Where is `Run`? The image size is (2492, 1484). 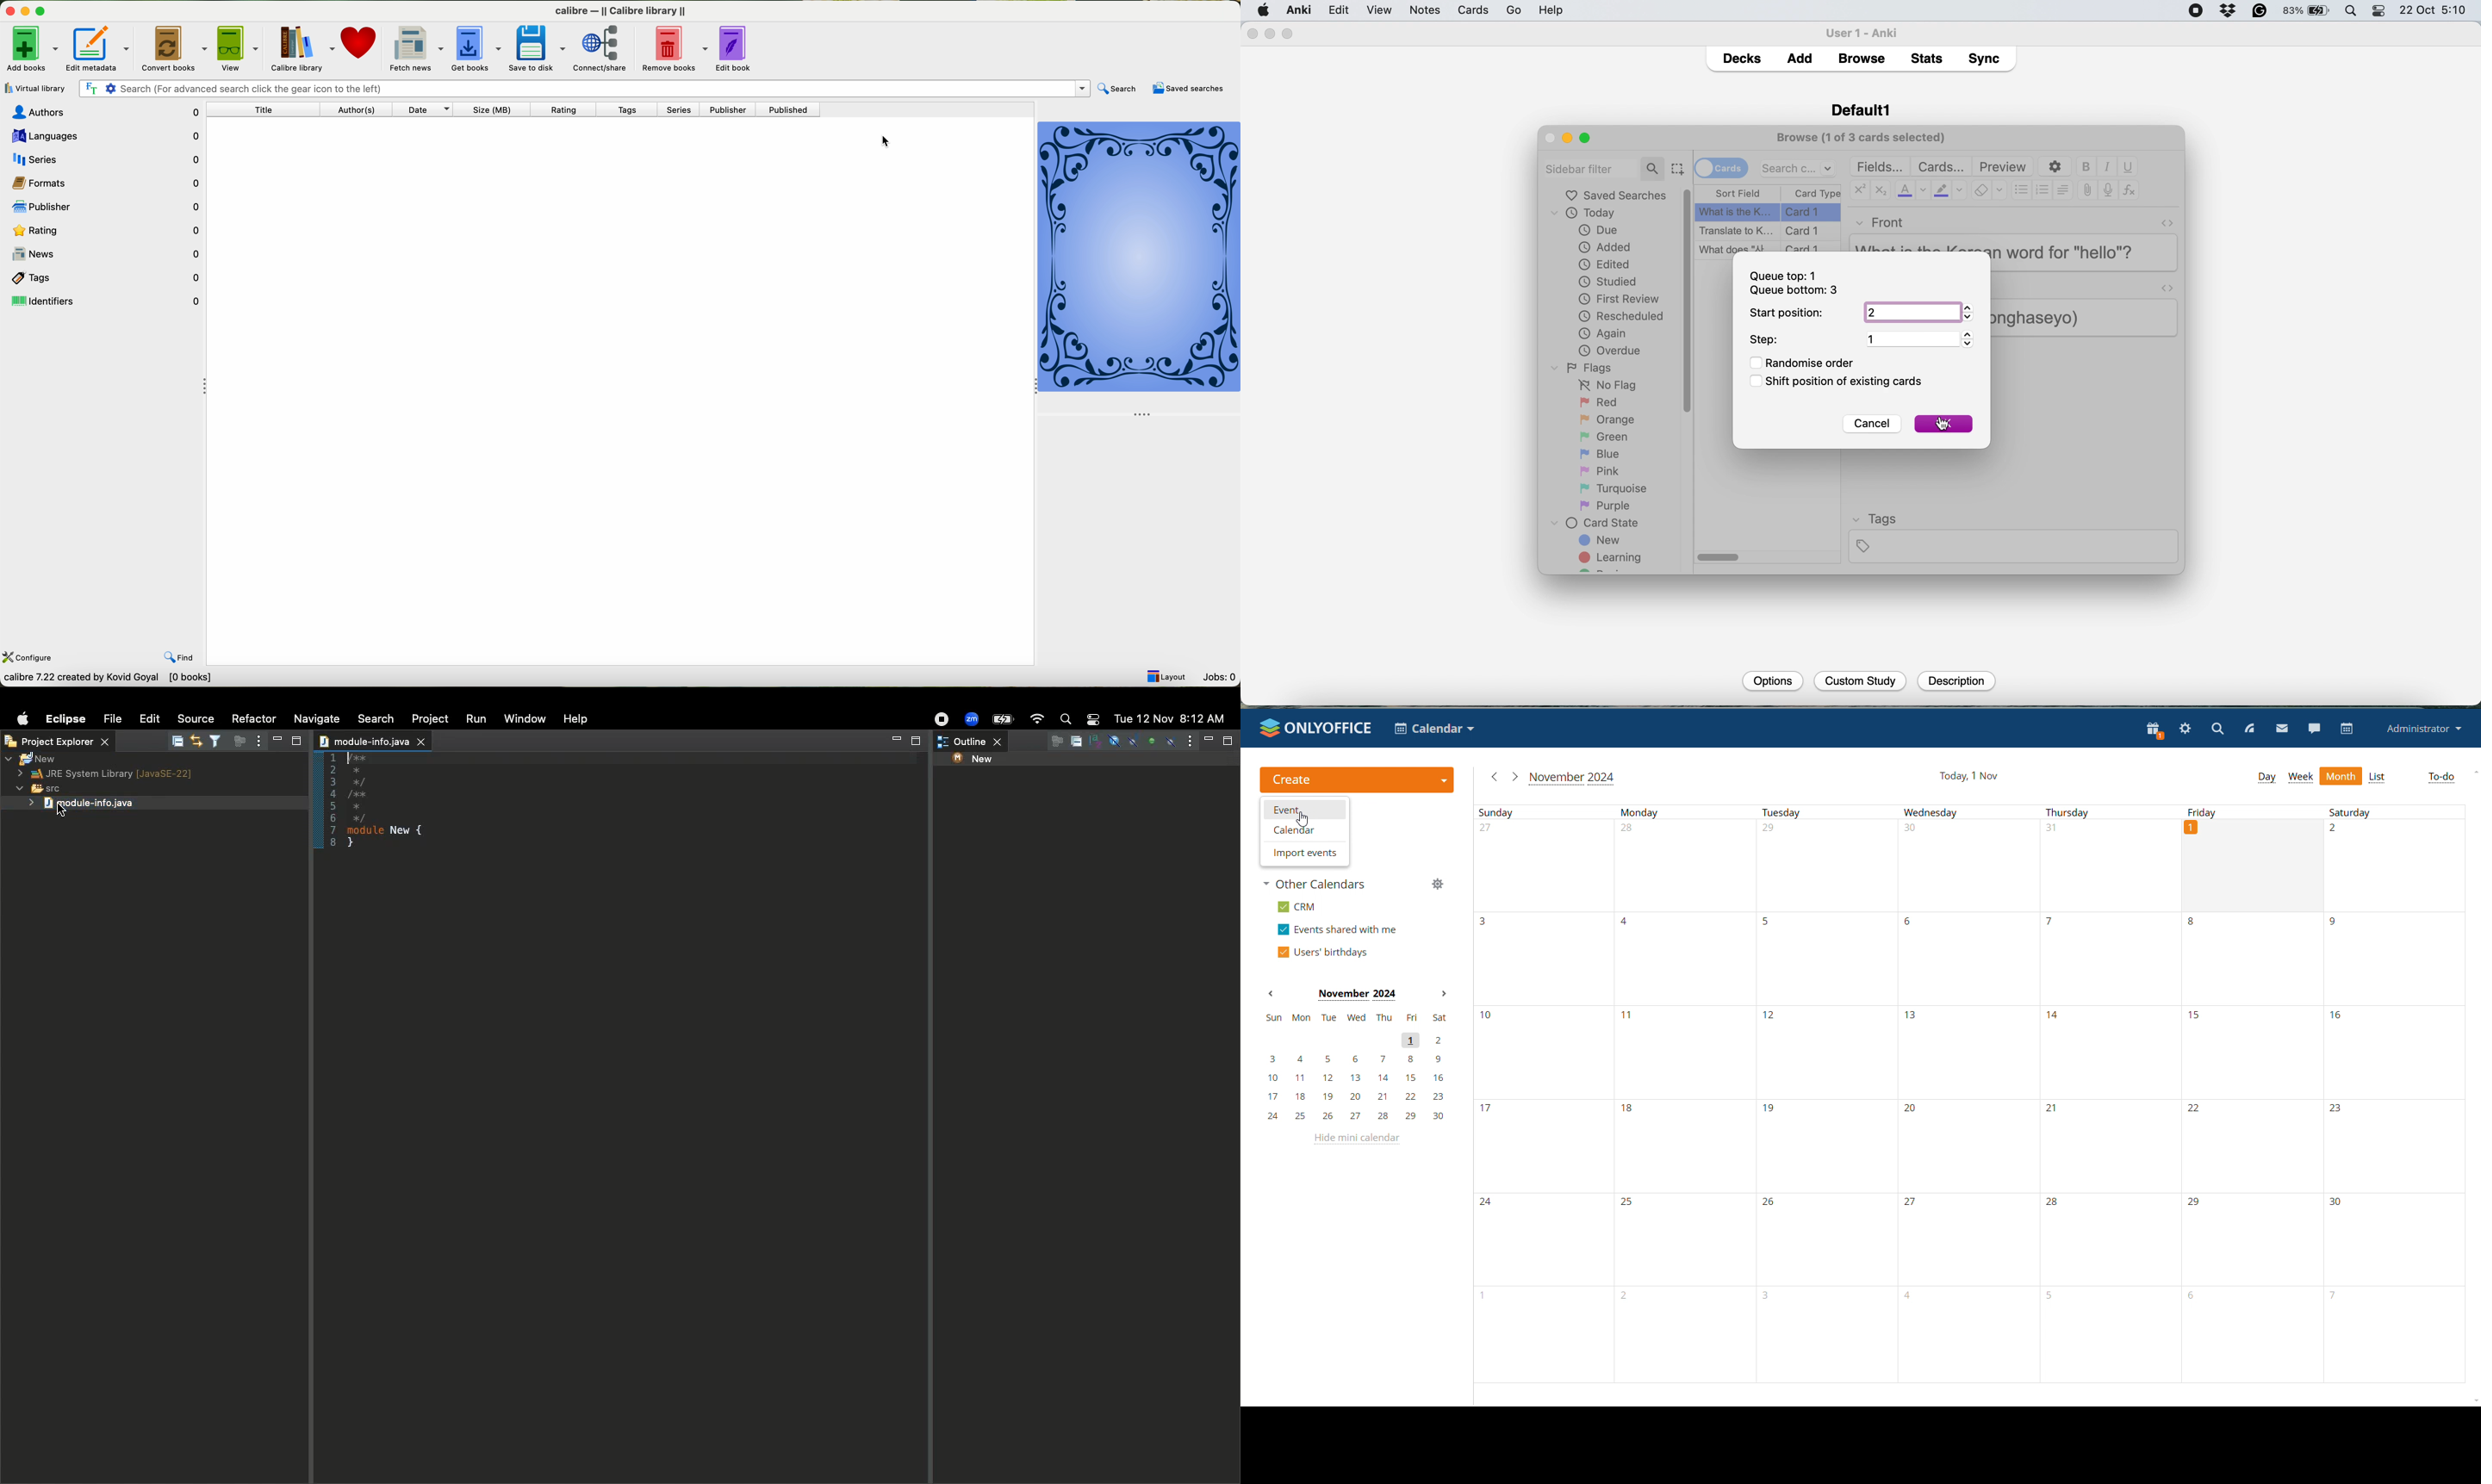 Run is located at coordinates (476, 719).